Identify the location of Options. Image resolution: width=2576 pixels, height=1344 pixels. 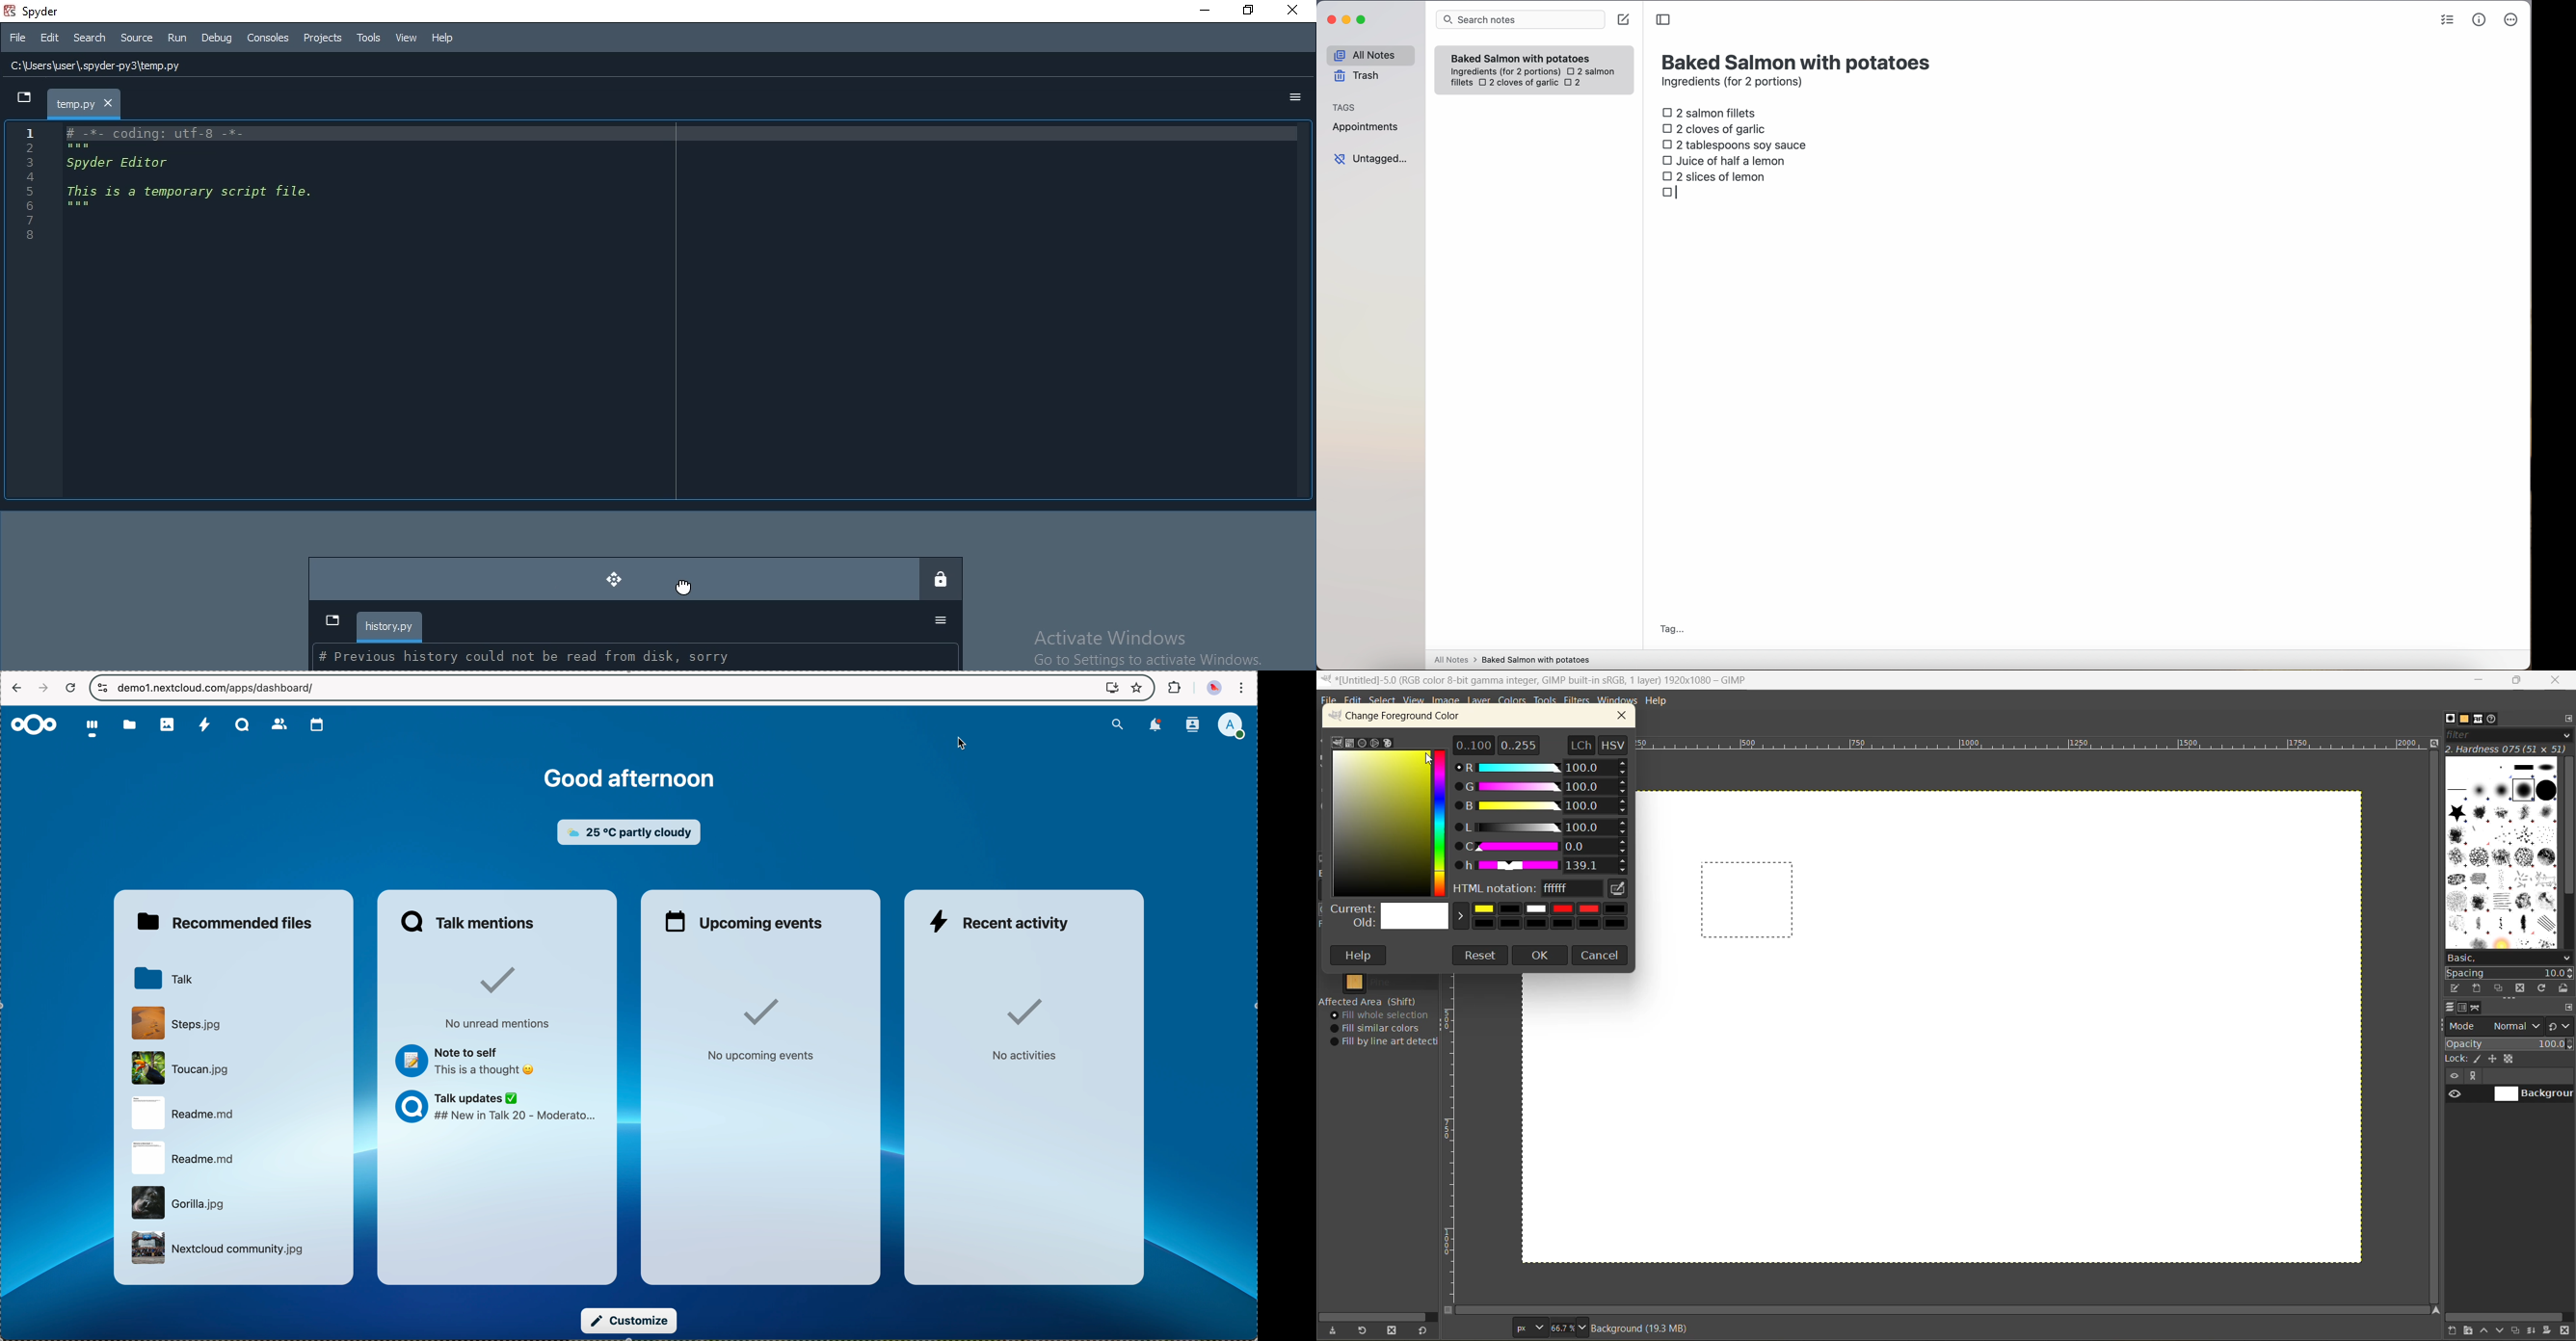
(938, 622).